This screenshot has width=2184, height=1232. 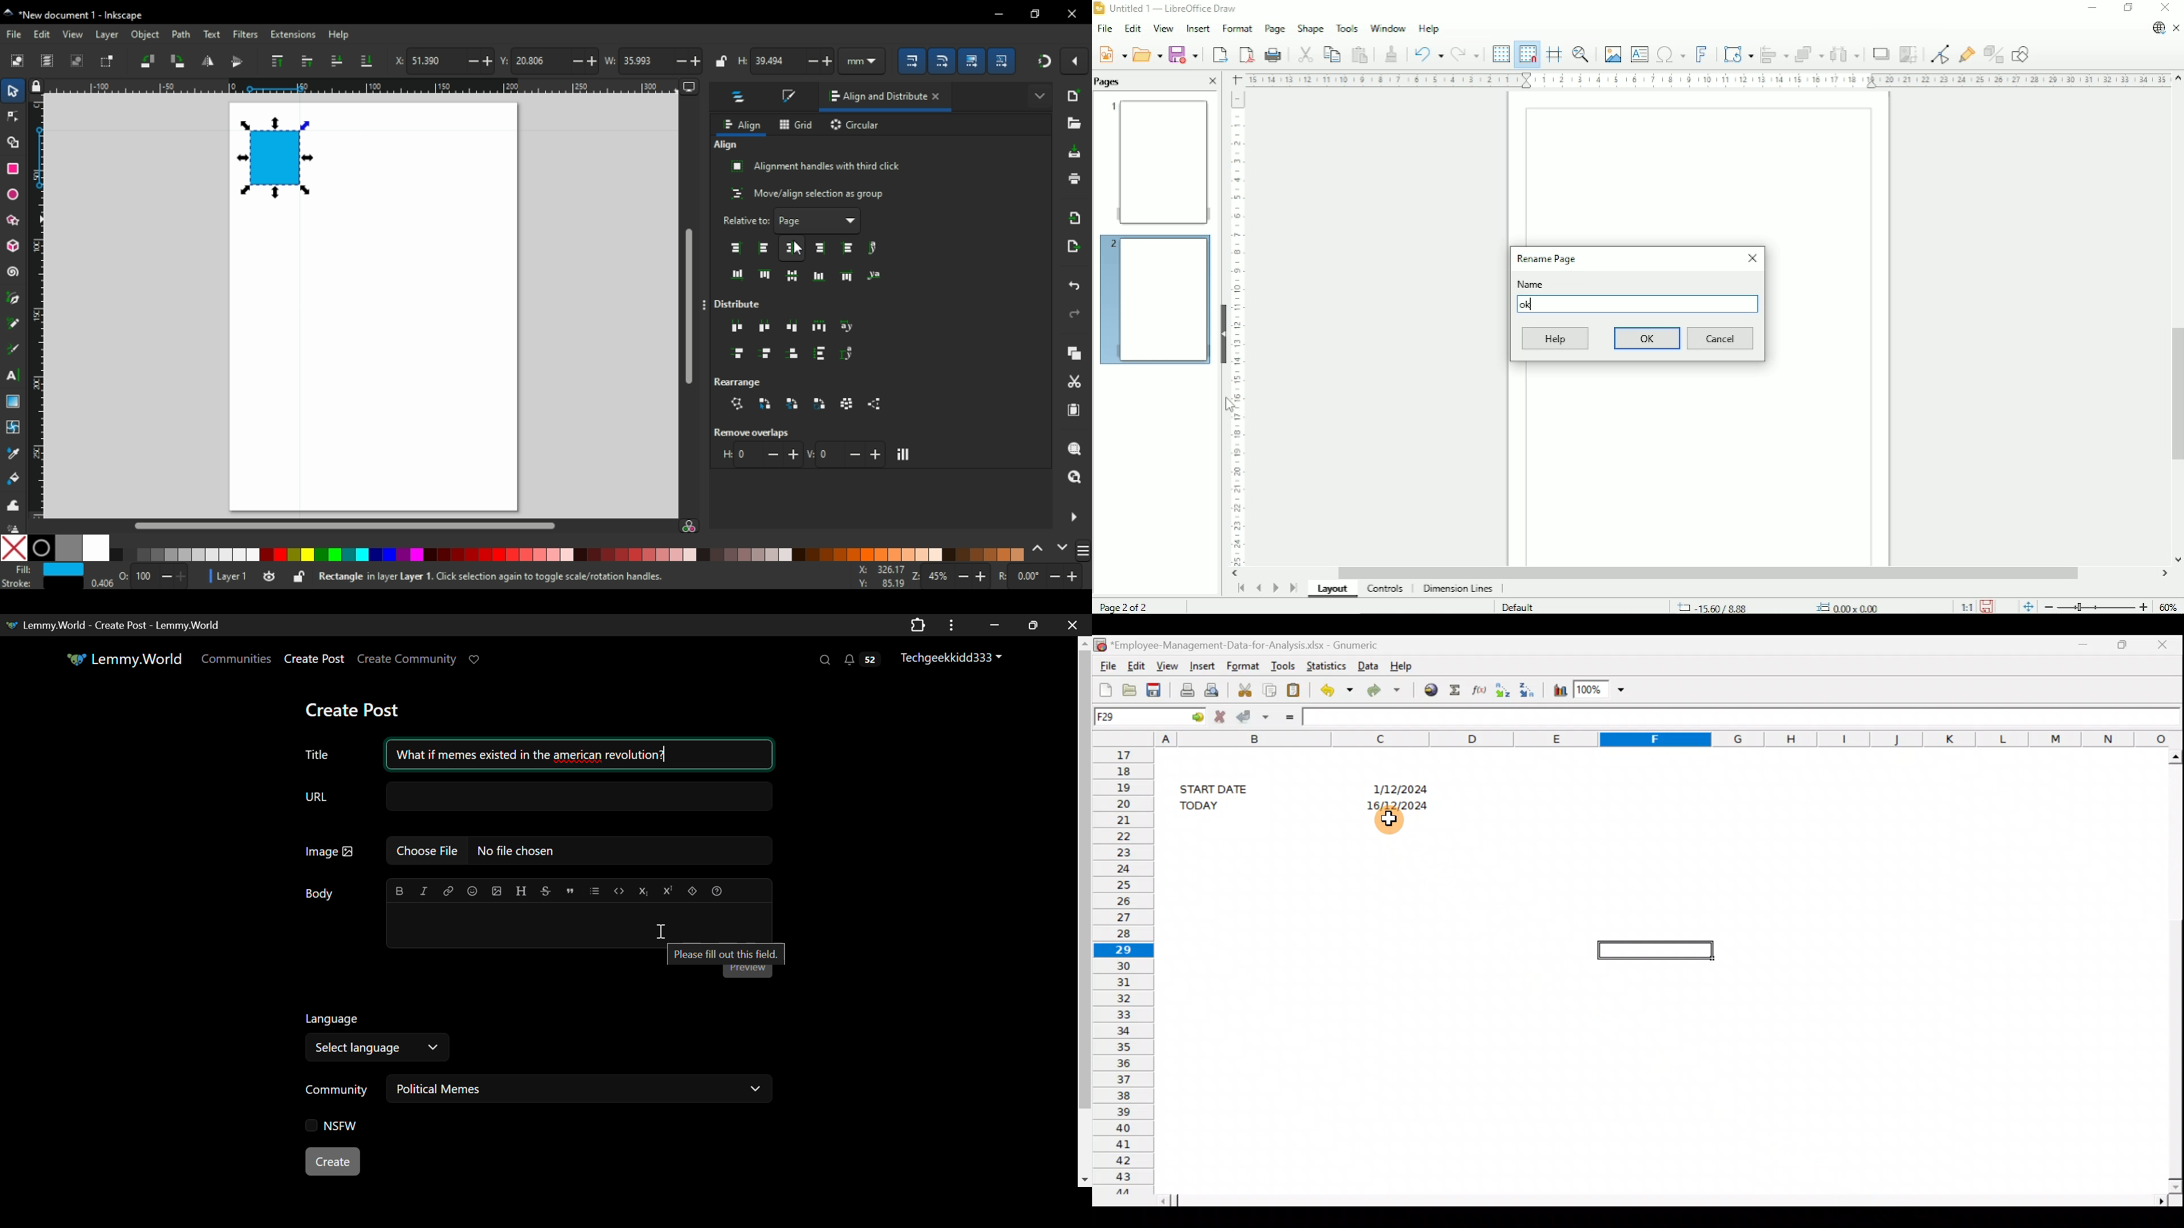 I want to click on raise, so click(x=308, y=61).